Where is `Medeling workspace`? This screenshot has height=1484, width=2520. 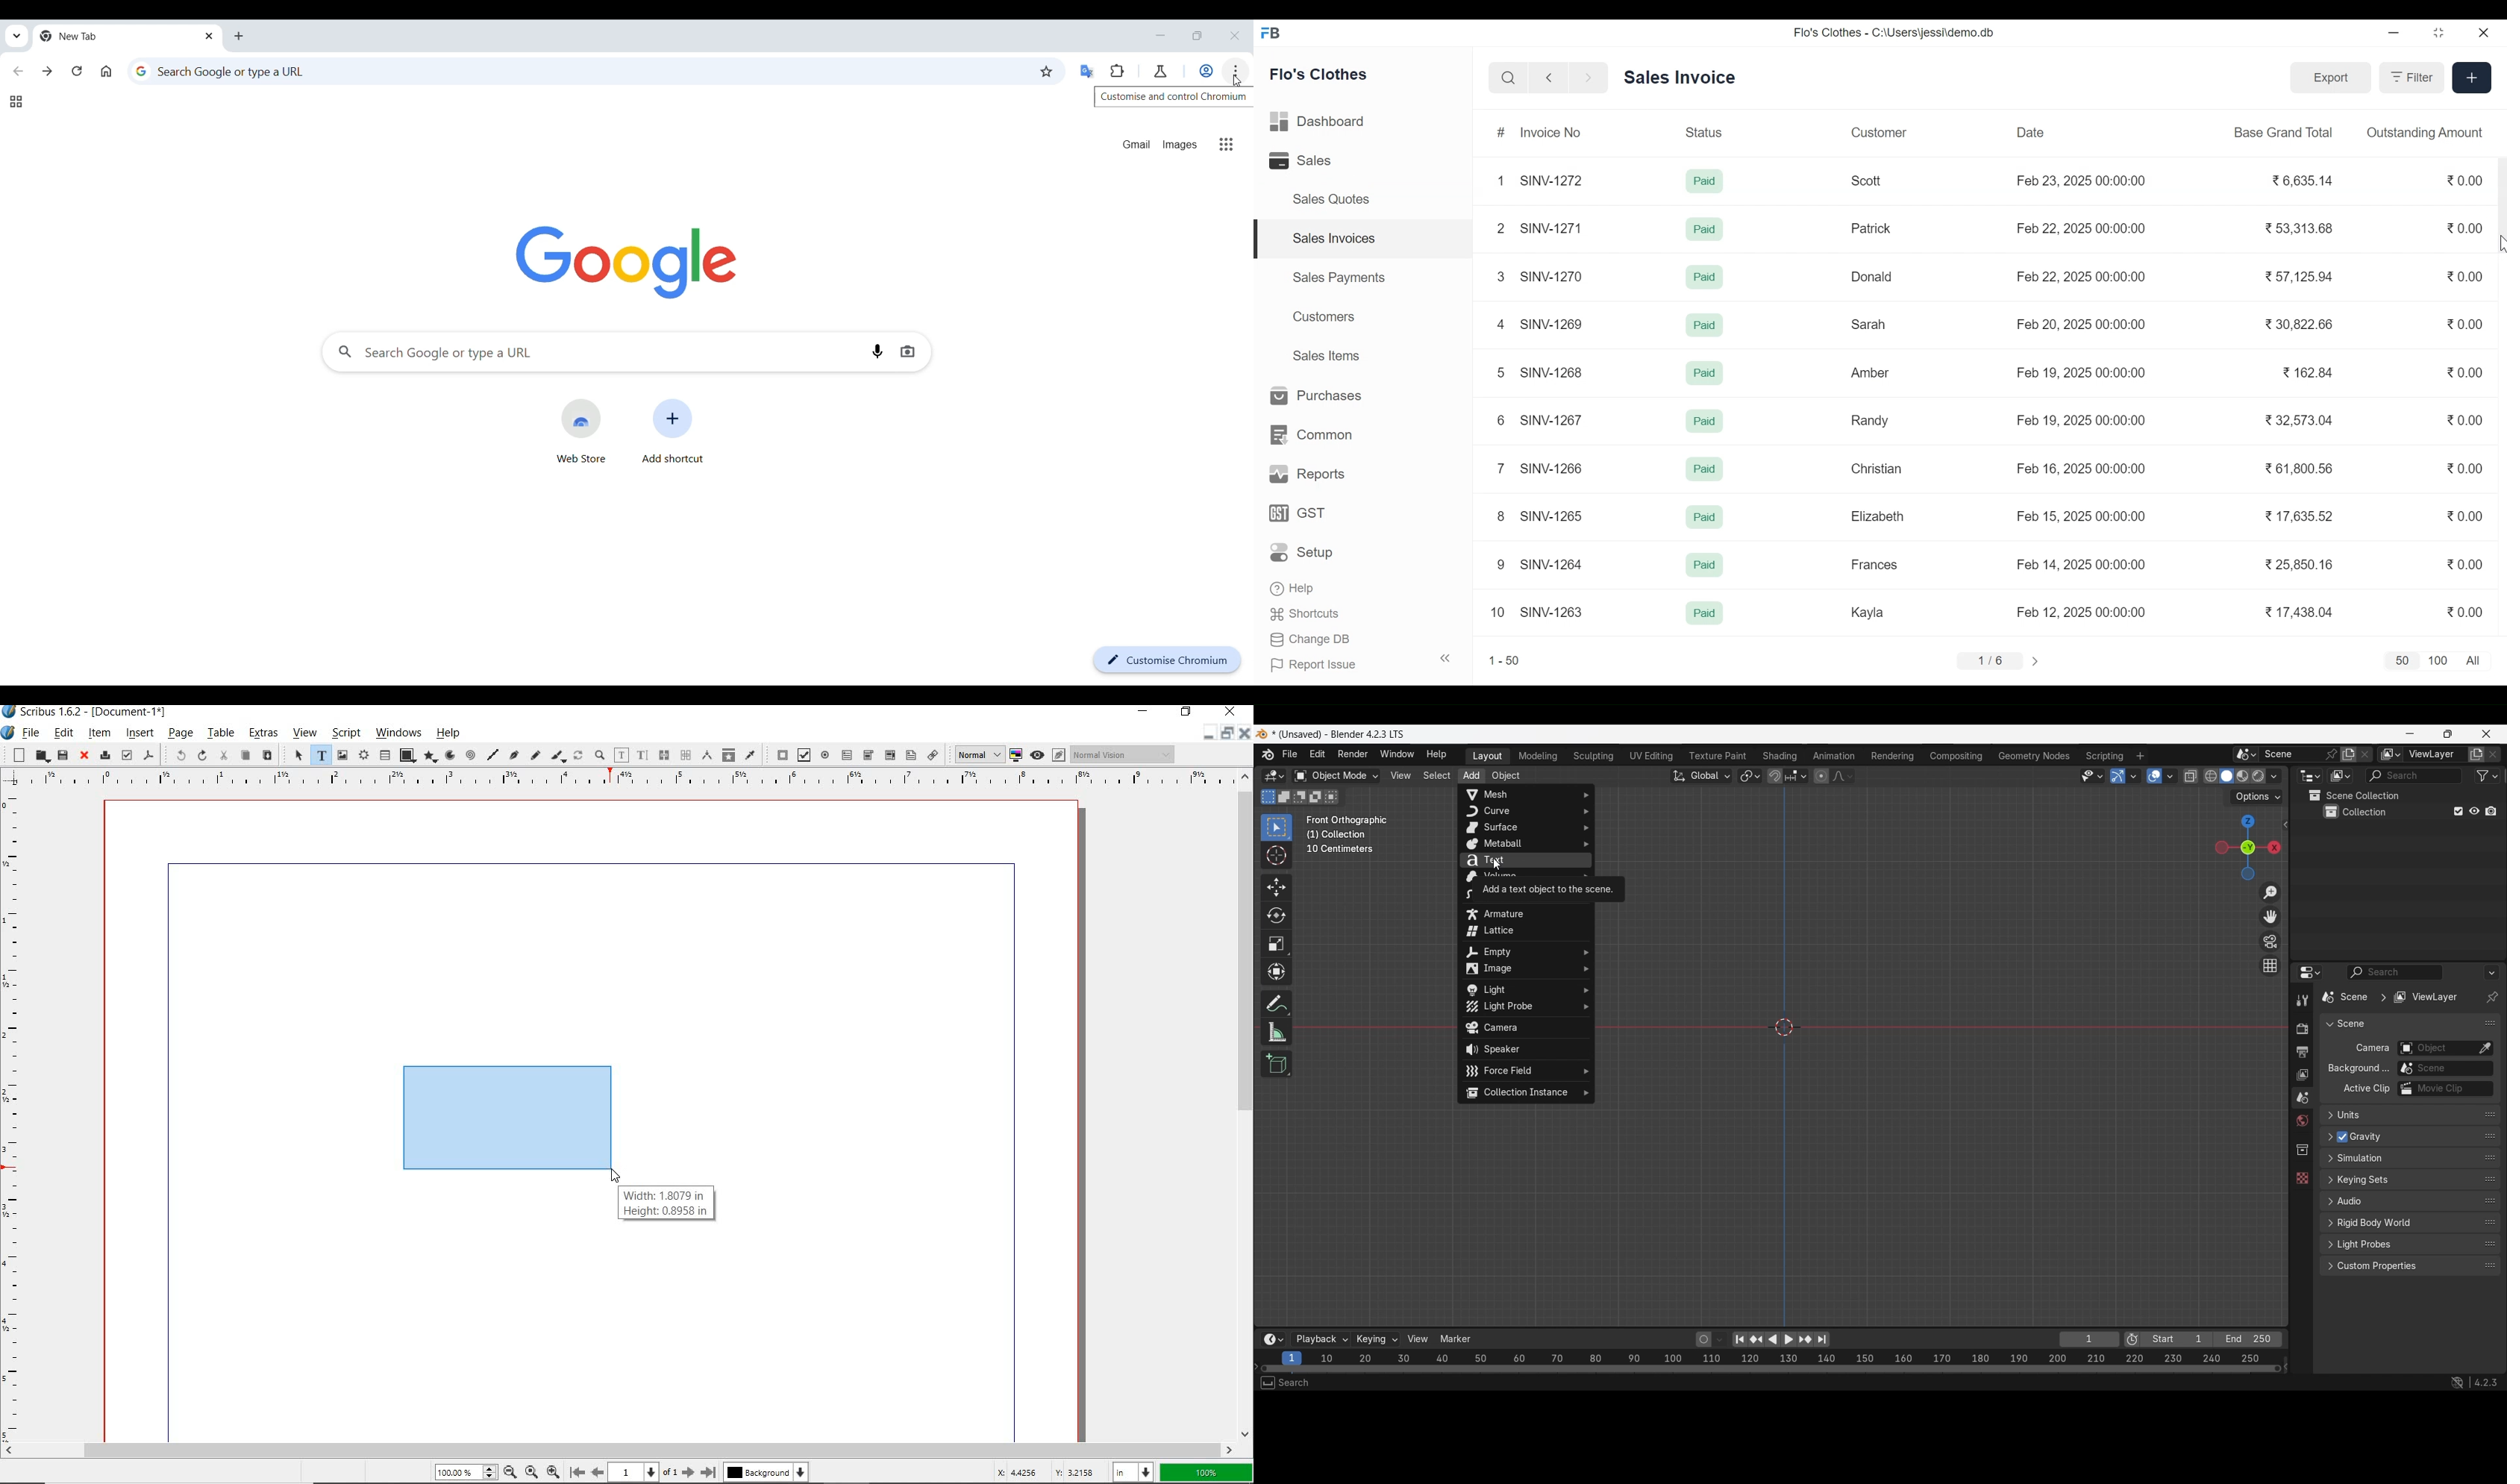 Medeling workspace is located at coordinates (1538, 757).